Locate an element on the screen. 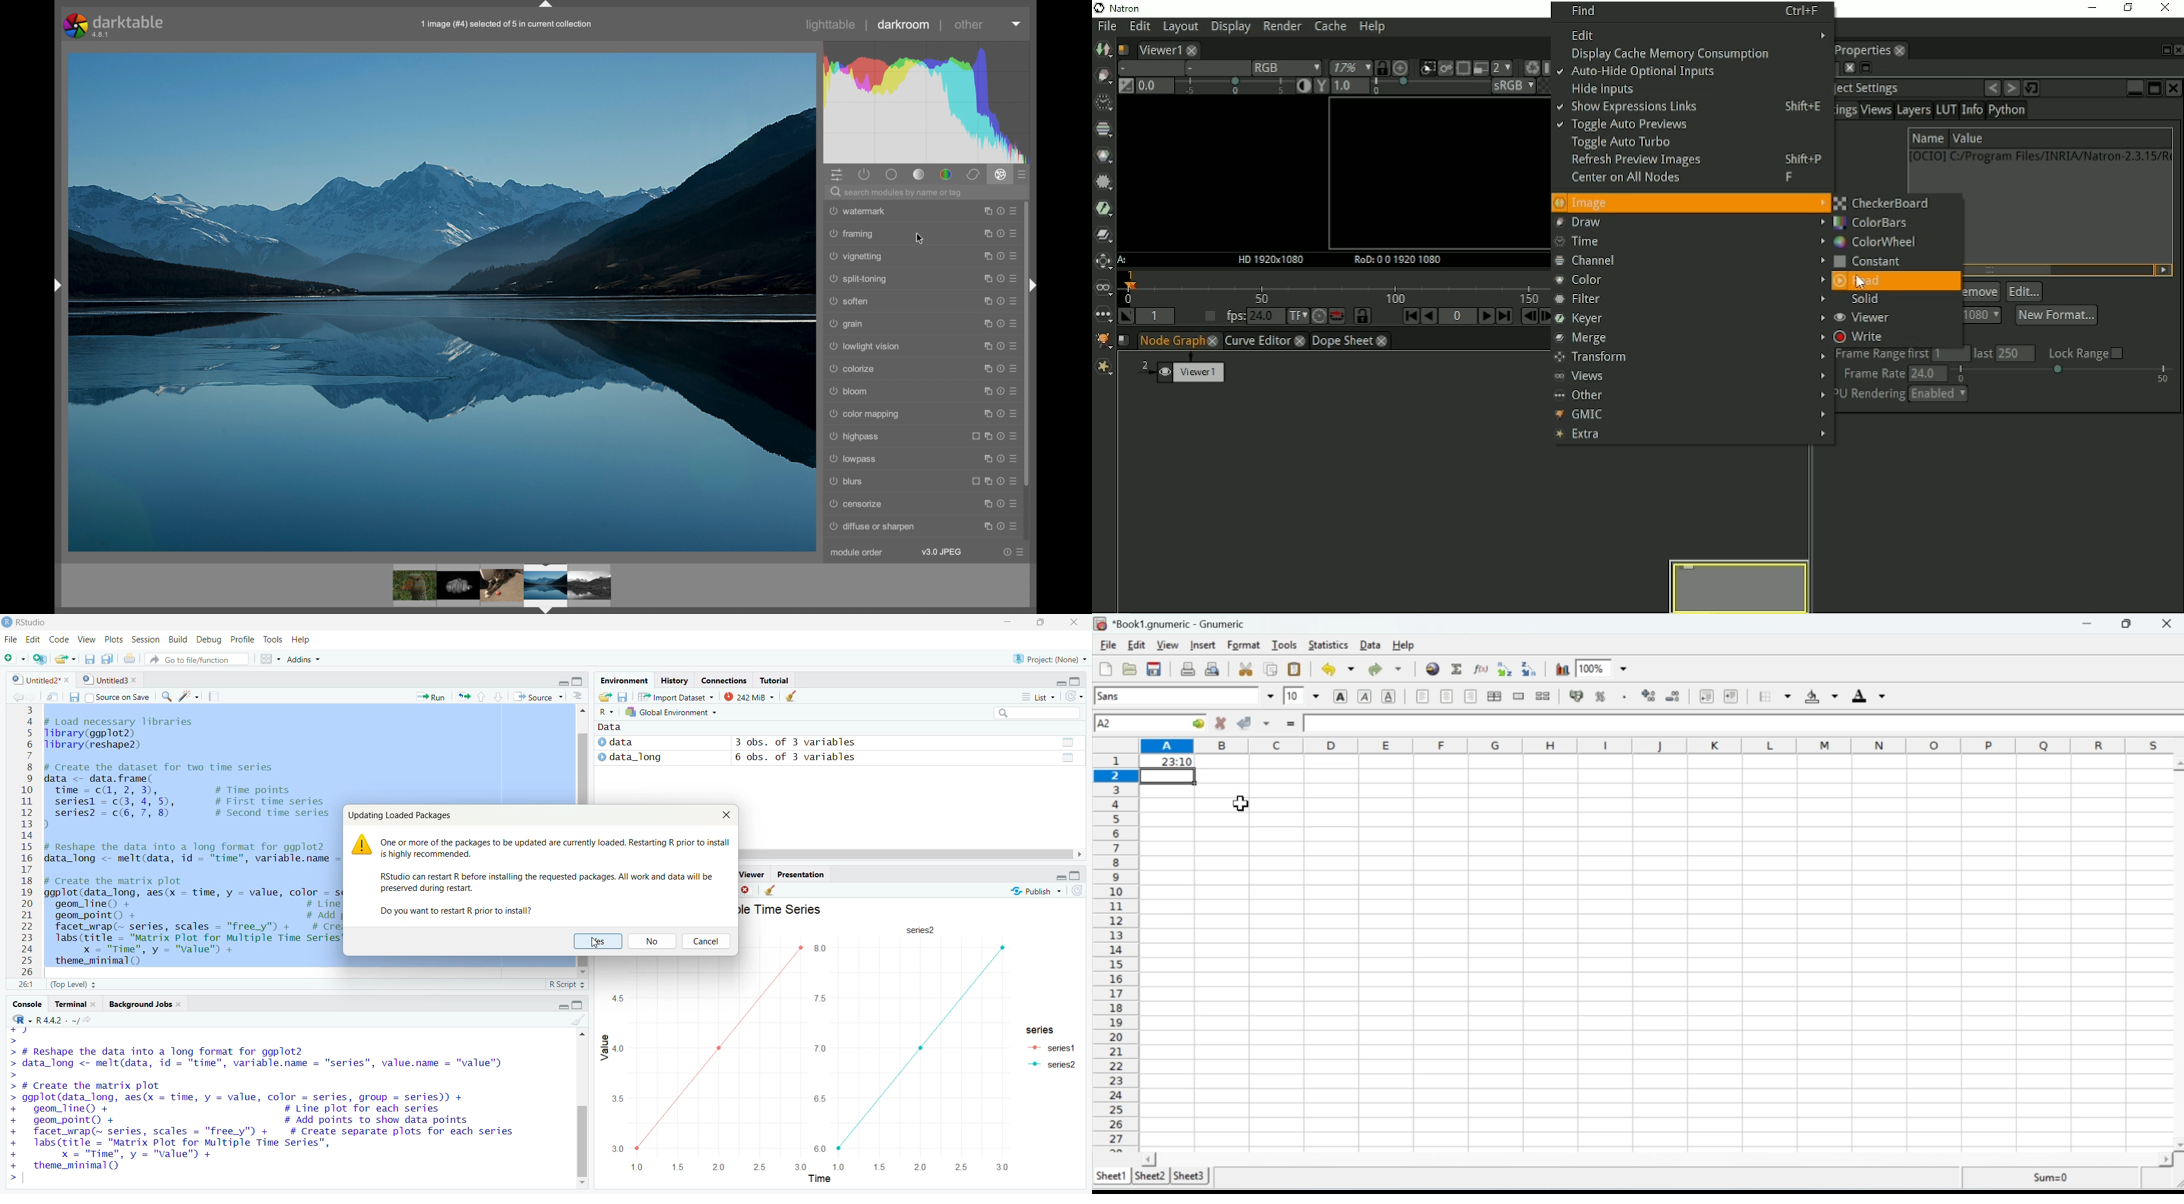 This screenshot has width=2184, height=1204. show in window is located at coordinates (54, 696).